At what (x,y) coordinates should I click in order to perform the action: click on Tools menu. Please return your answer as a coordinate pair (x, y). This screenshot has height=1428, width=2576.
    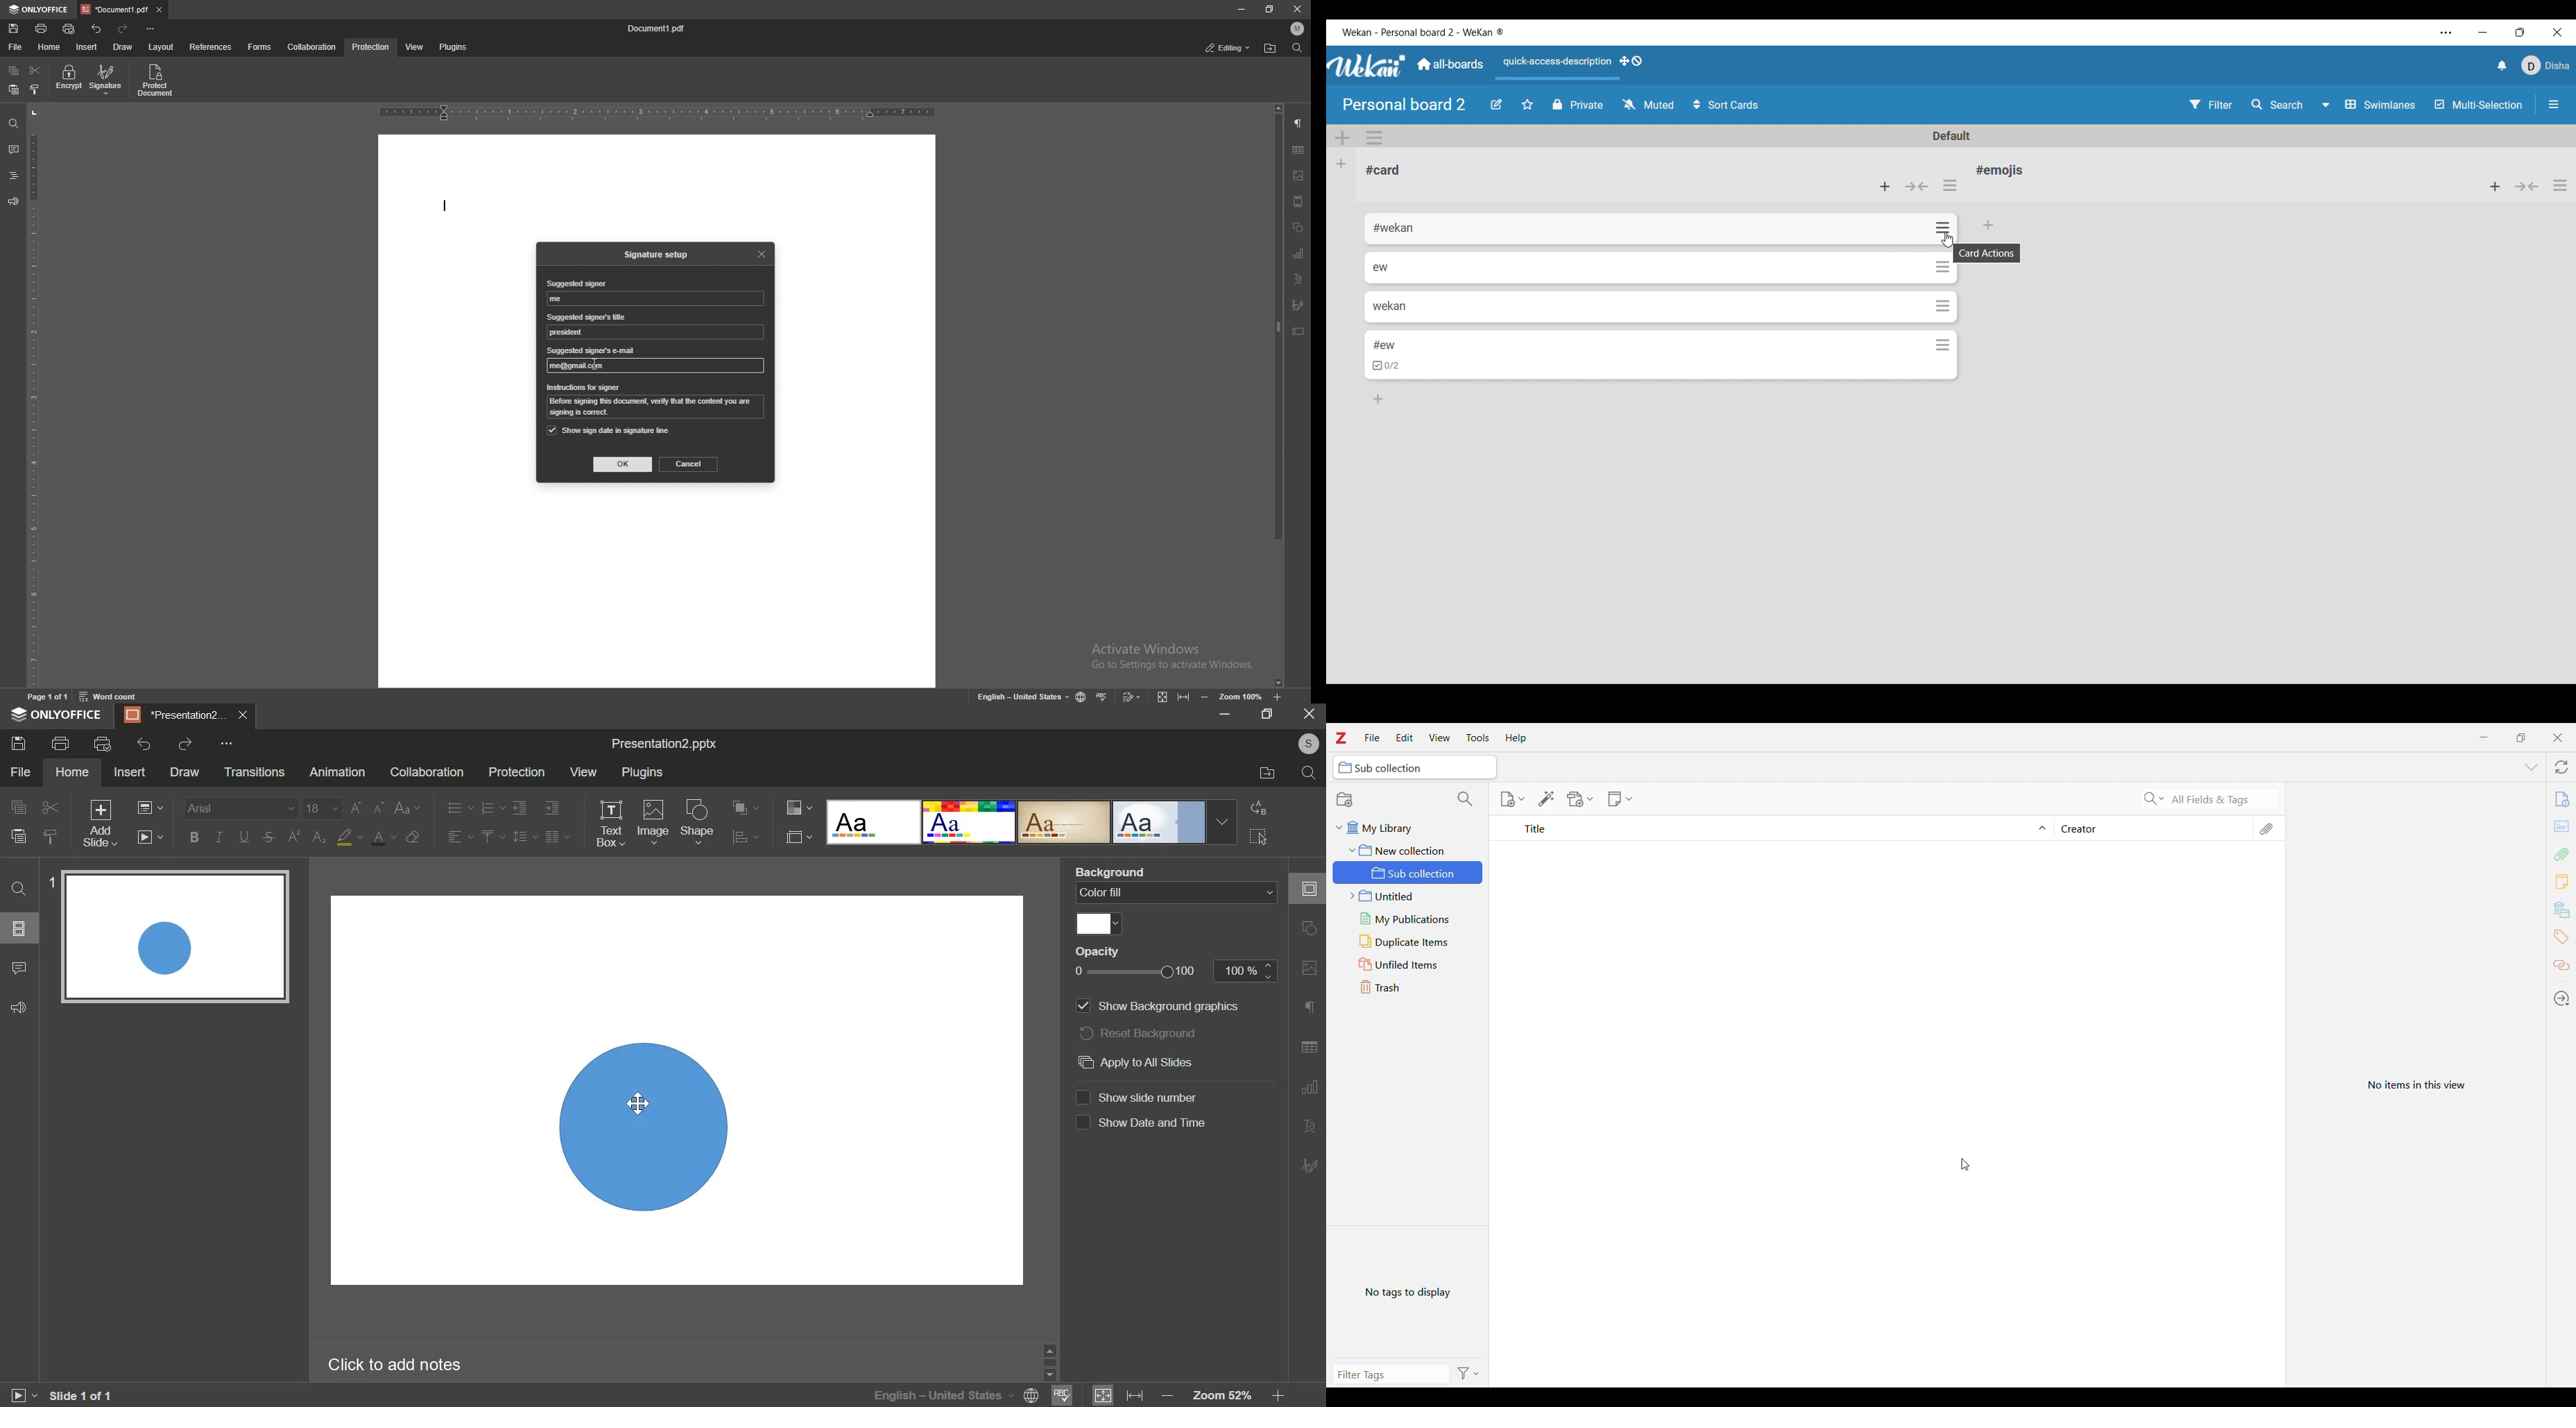
    Looking at the image, I should click on (1479, 738).